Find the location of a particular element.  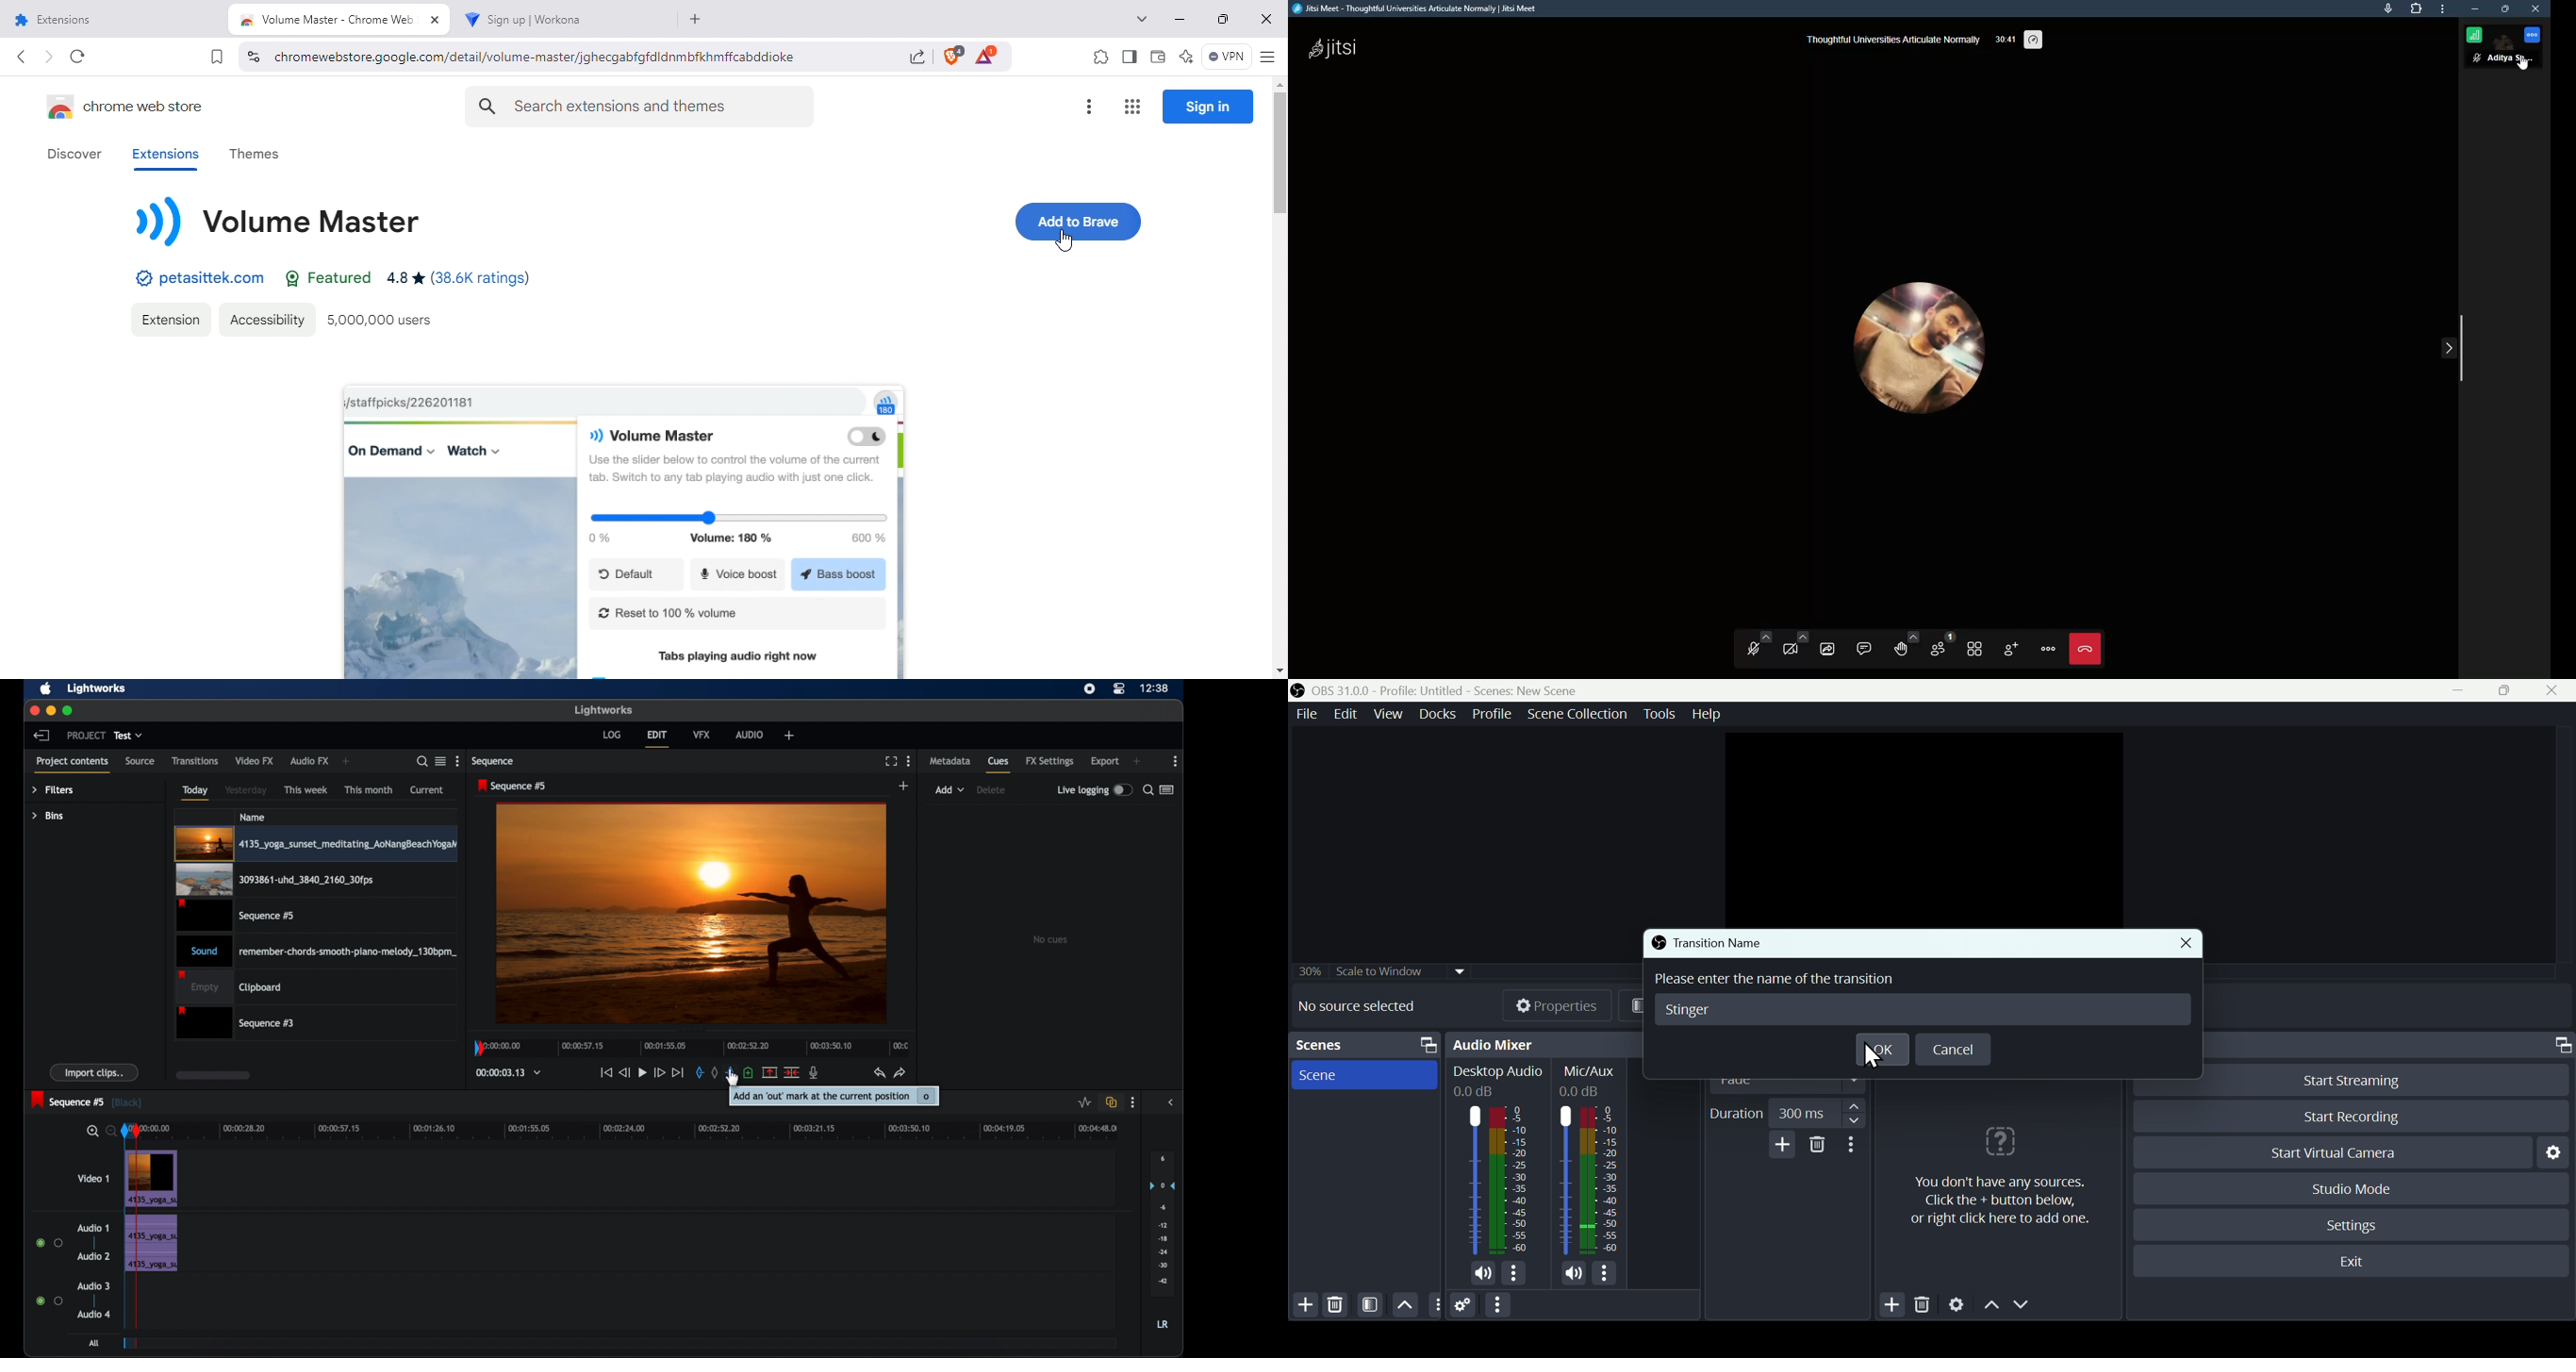

Audio bar is located at coordinates (1589, 1183).